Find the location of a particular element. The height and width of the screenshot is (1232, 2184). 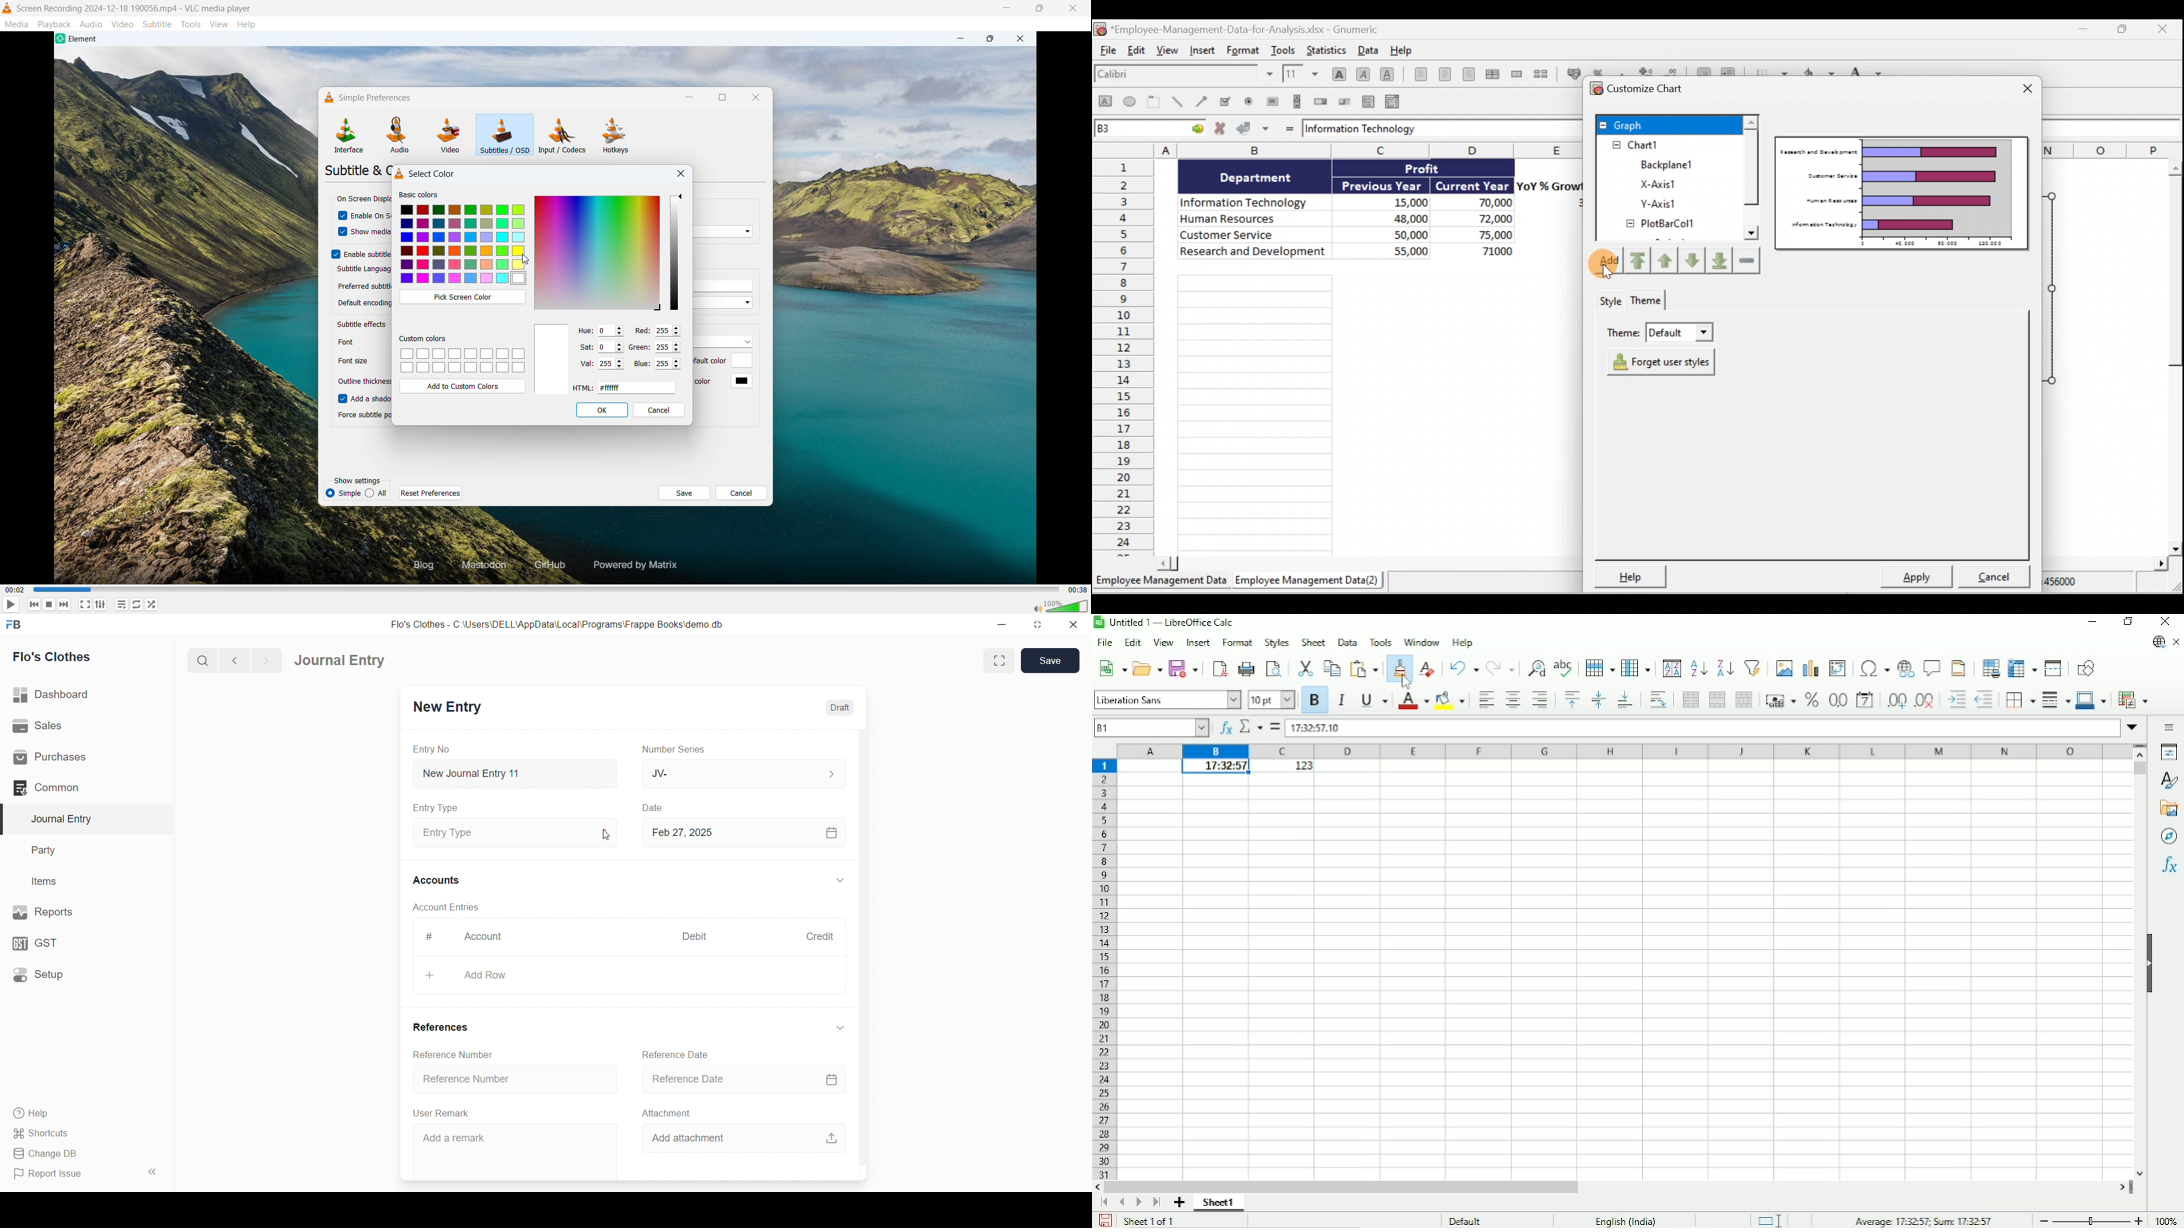

Save is located at coordinates (1050, 661).